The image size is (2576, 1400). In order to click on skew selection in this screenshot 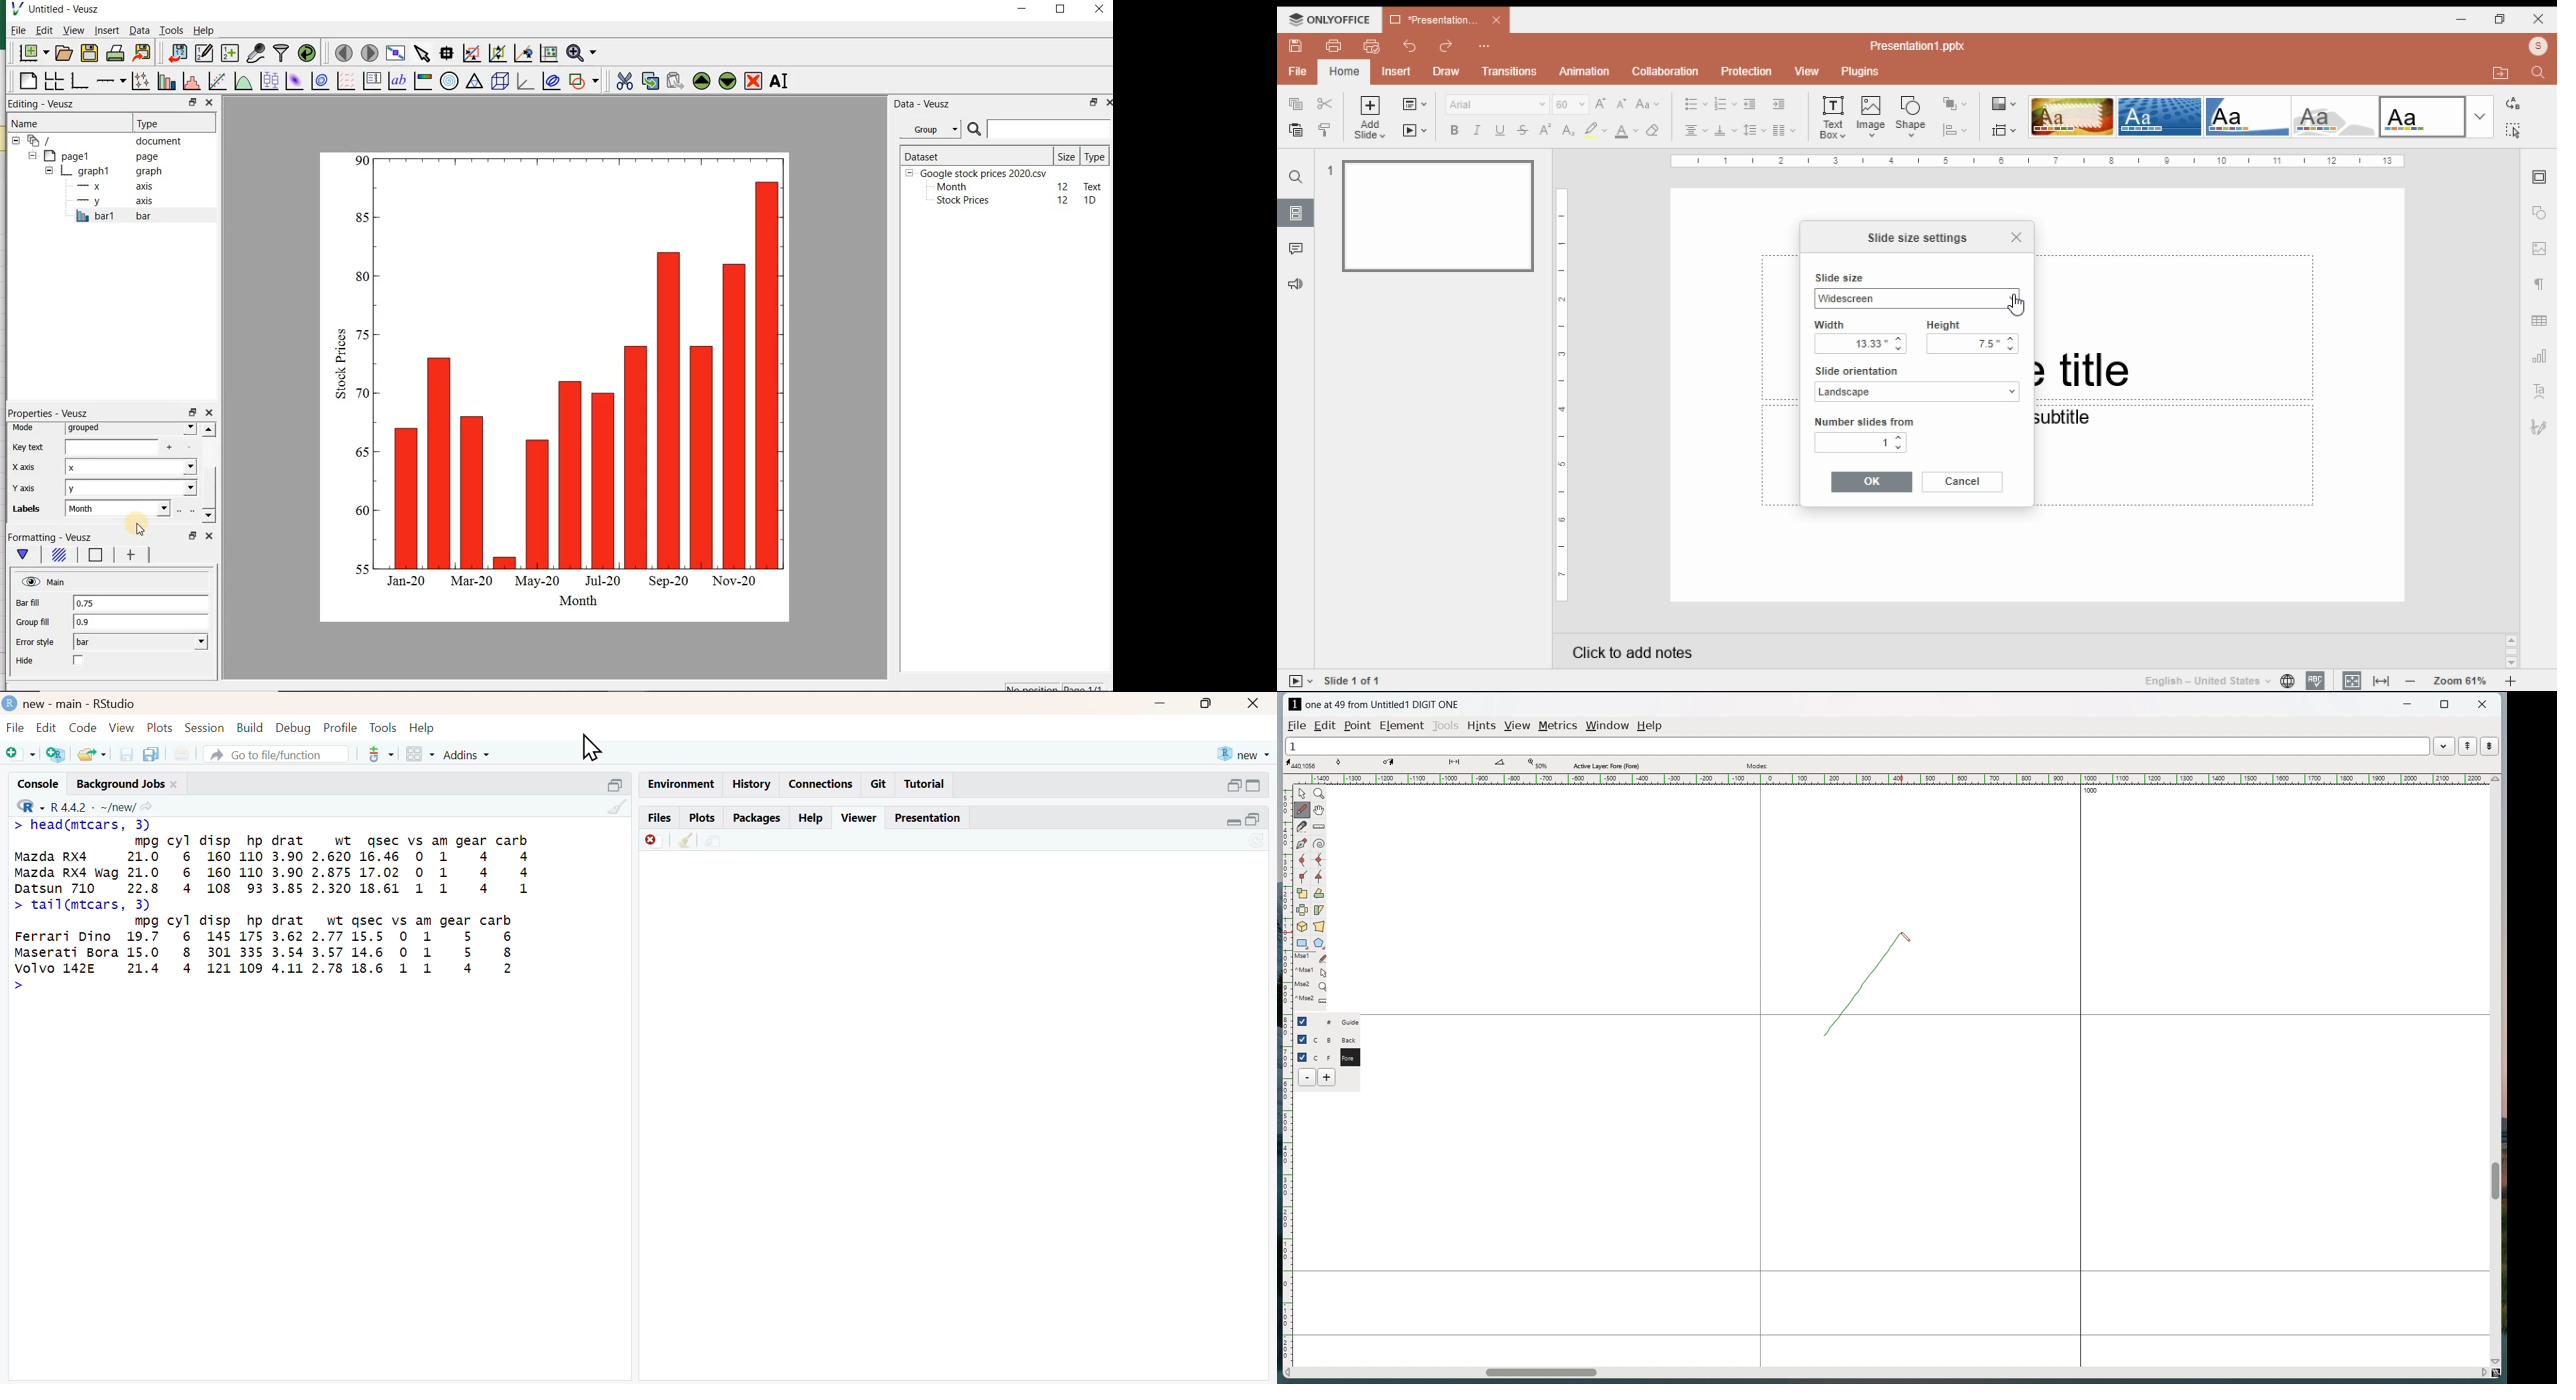, I will do `click(1319, 910)`.